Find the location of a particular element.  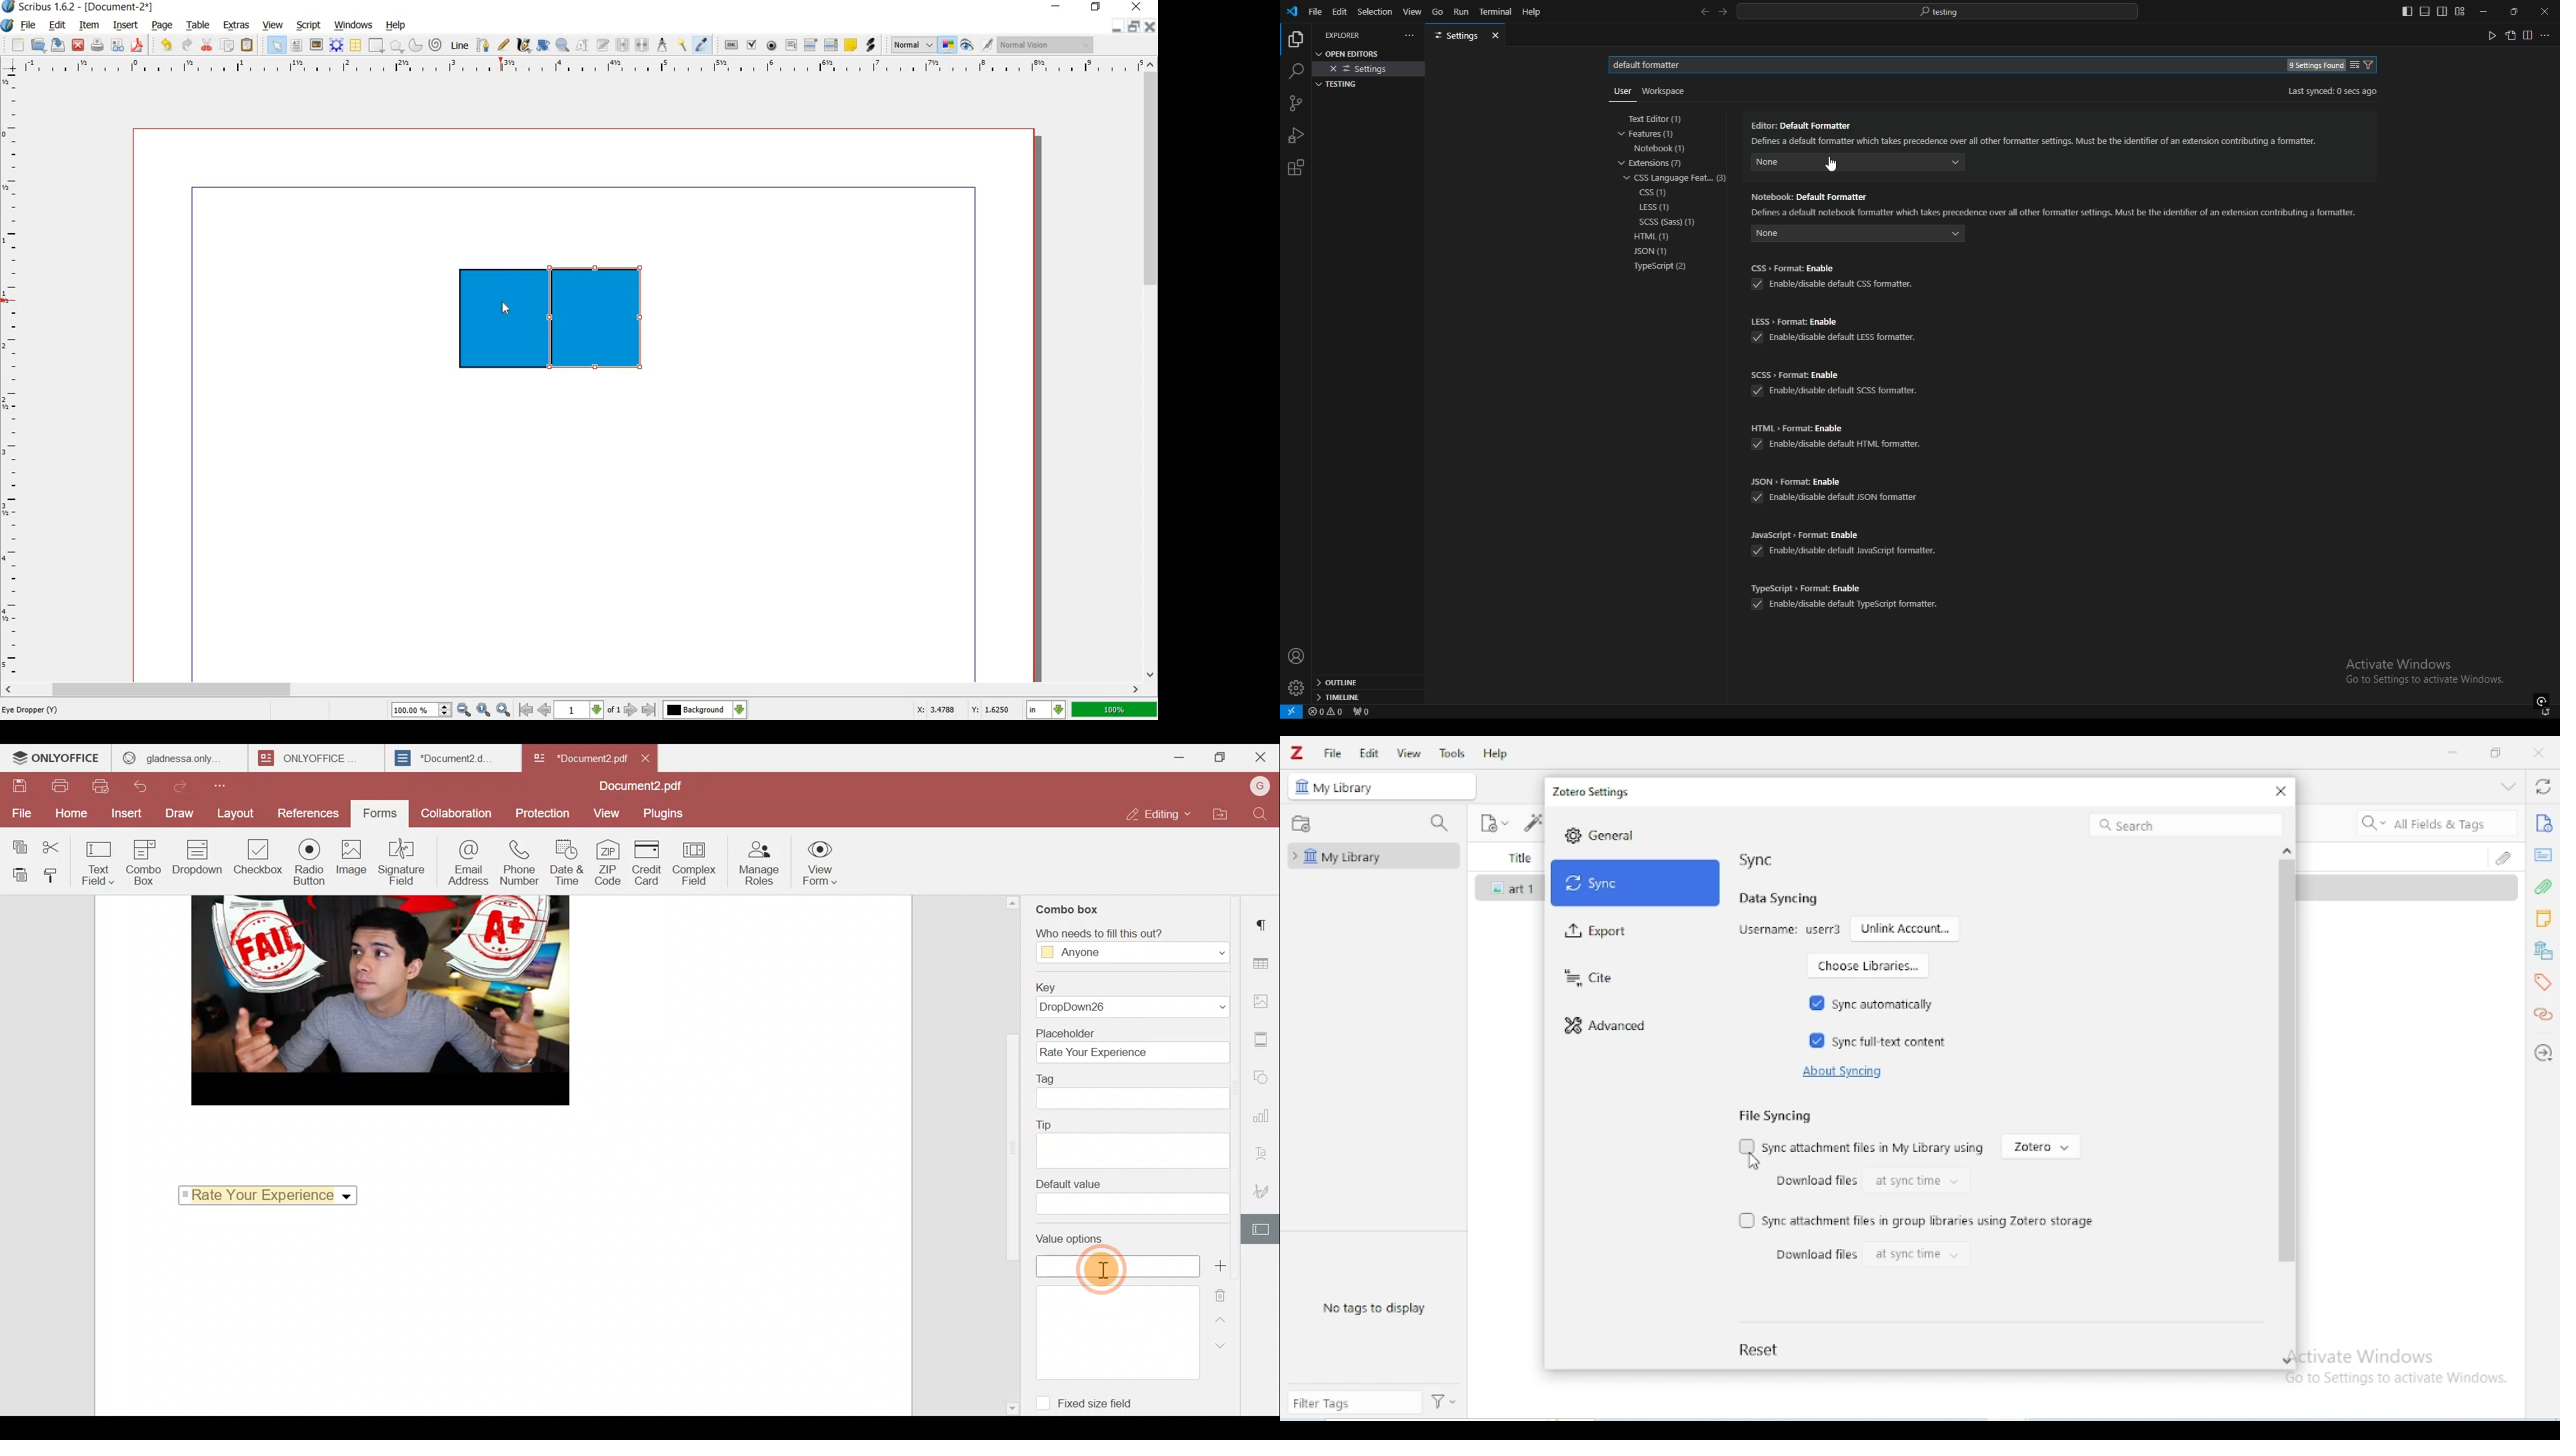

Scribus 1.6.2 - [Document-2*] is located at coordinates (79, 7).